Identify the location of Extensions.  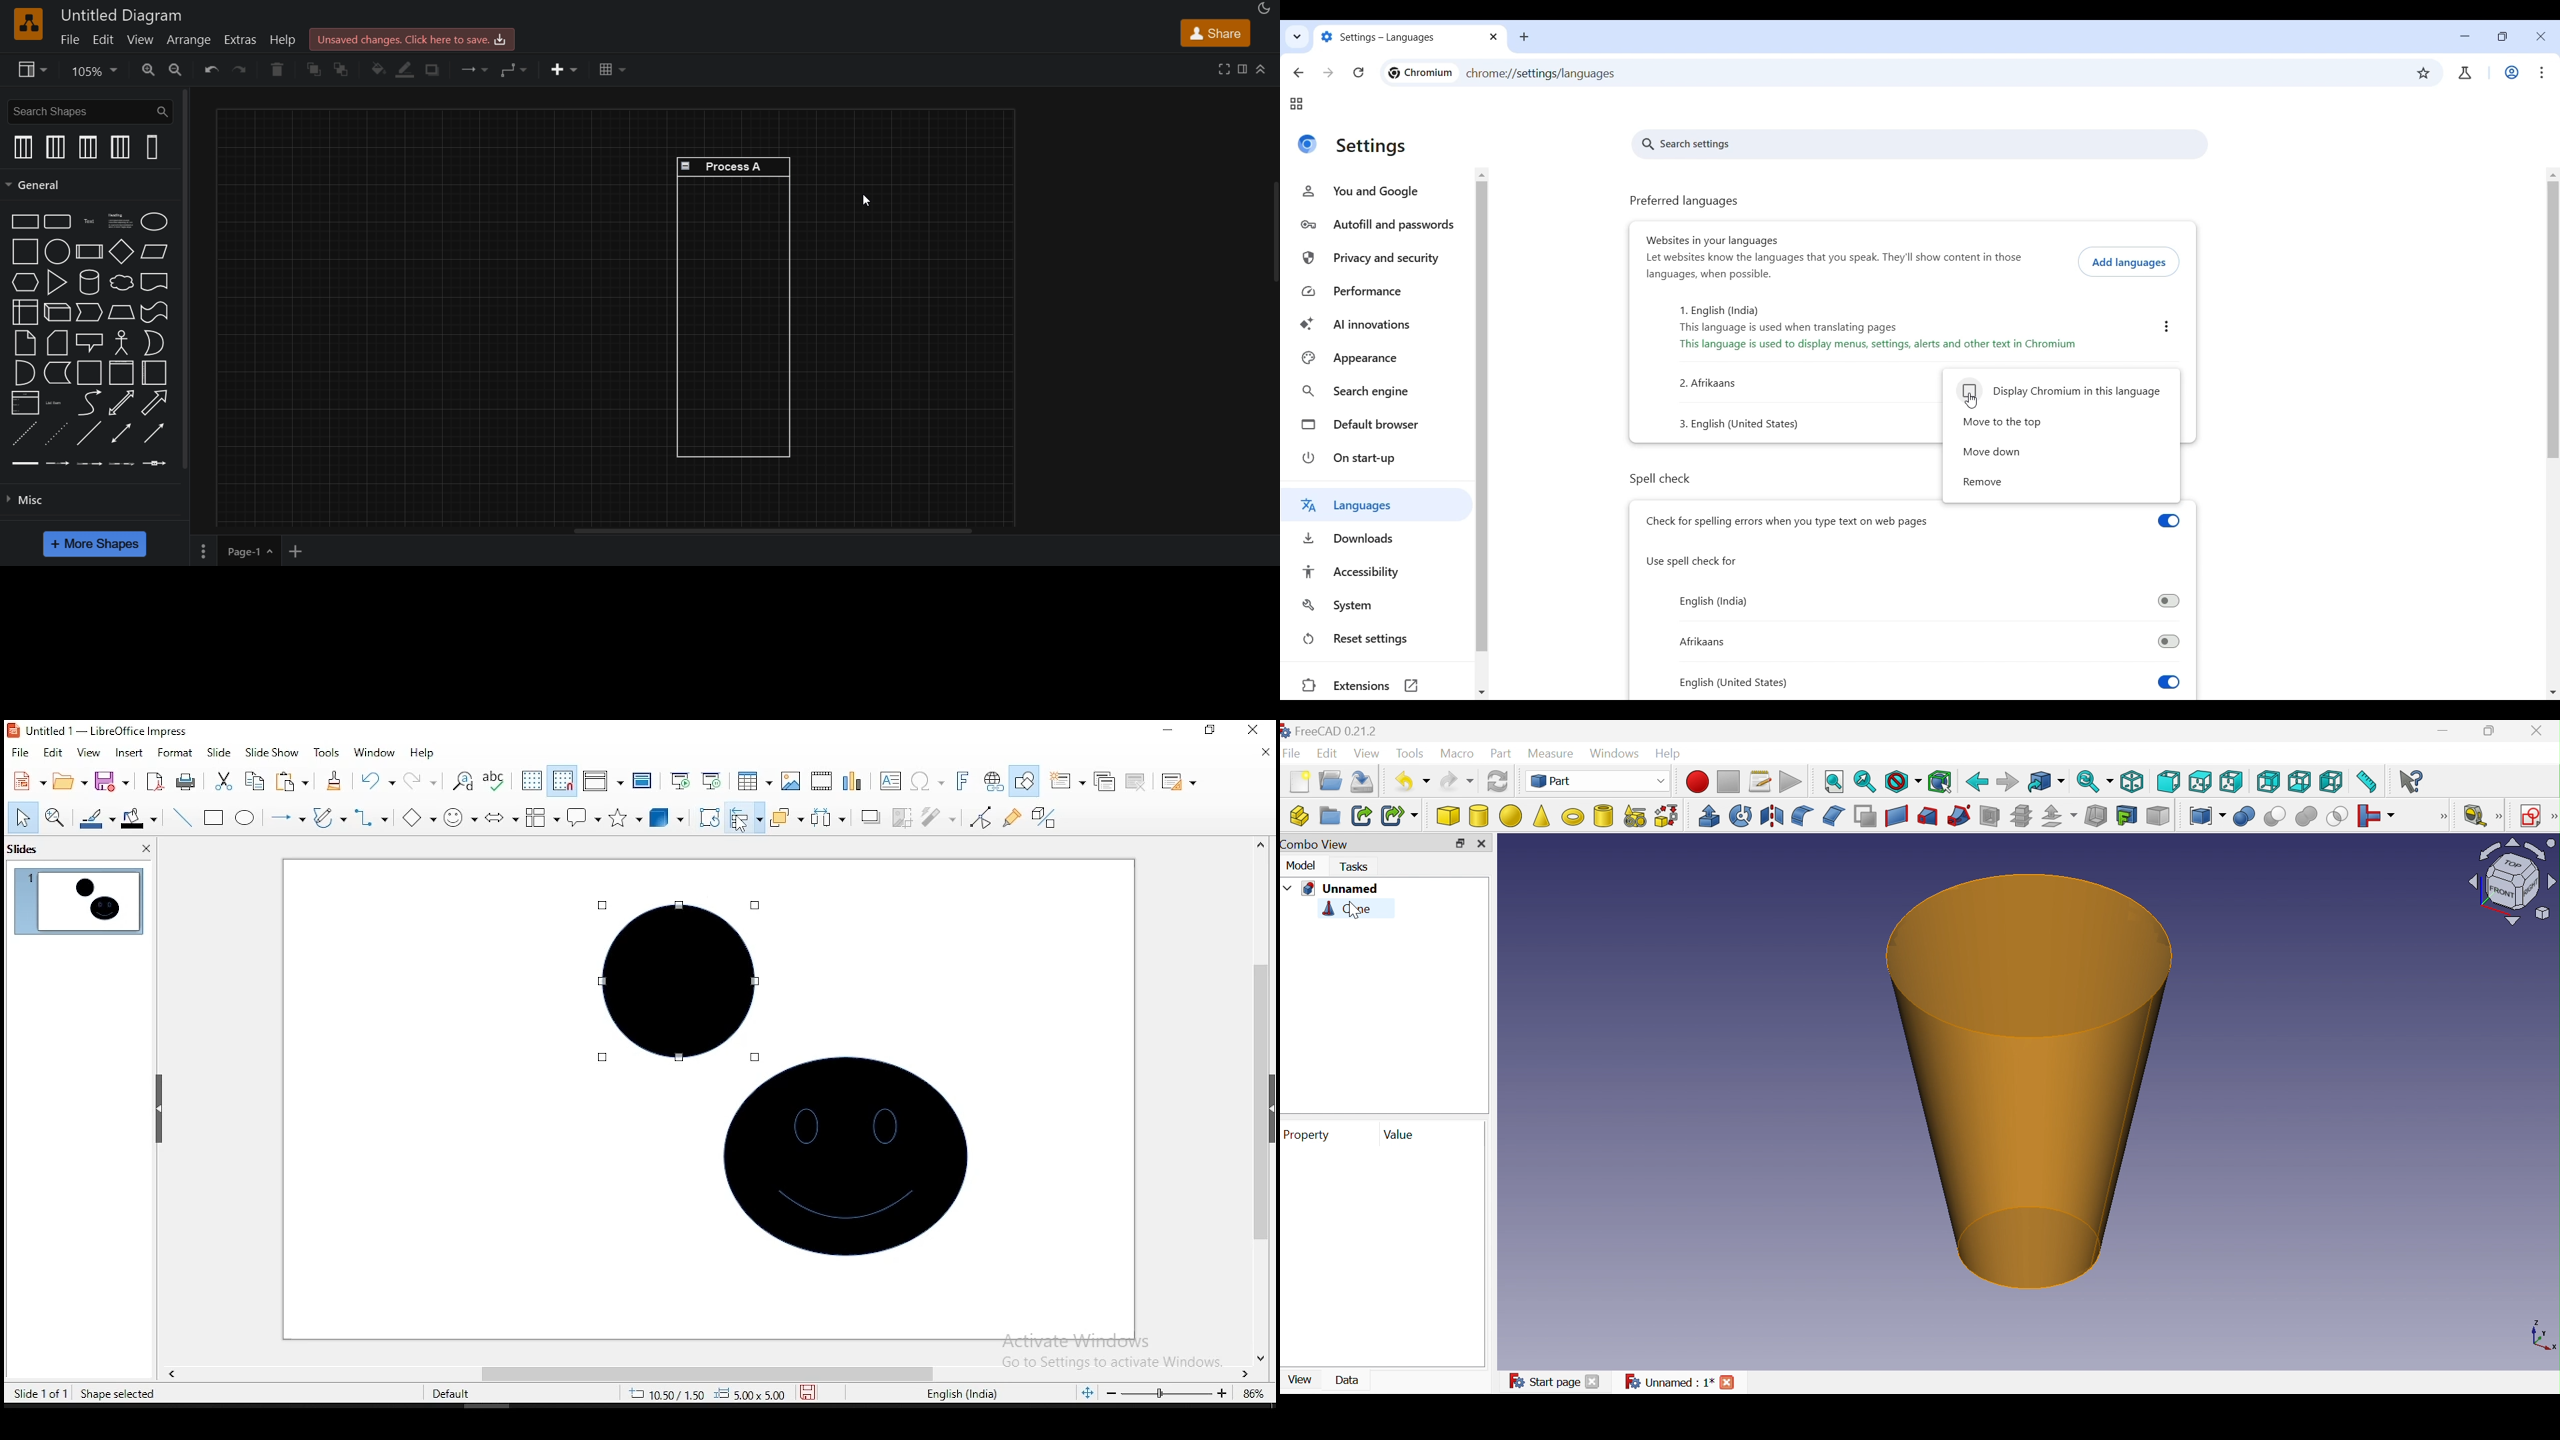
(1375, 686).